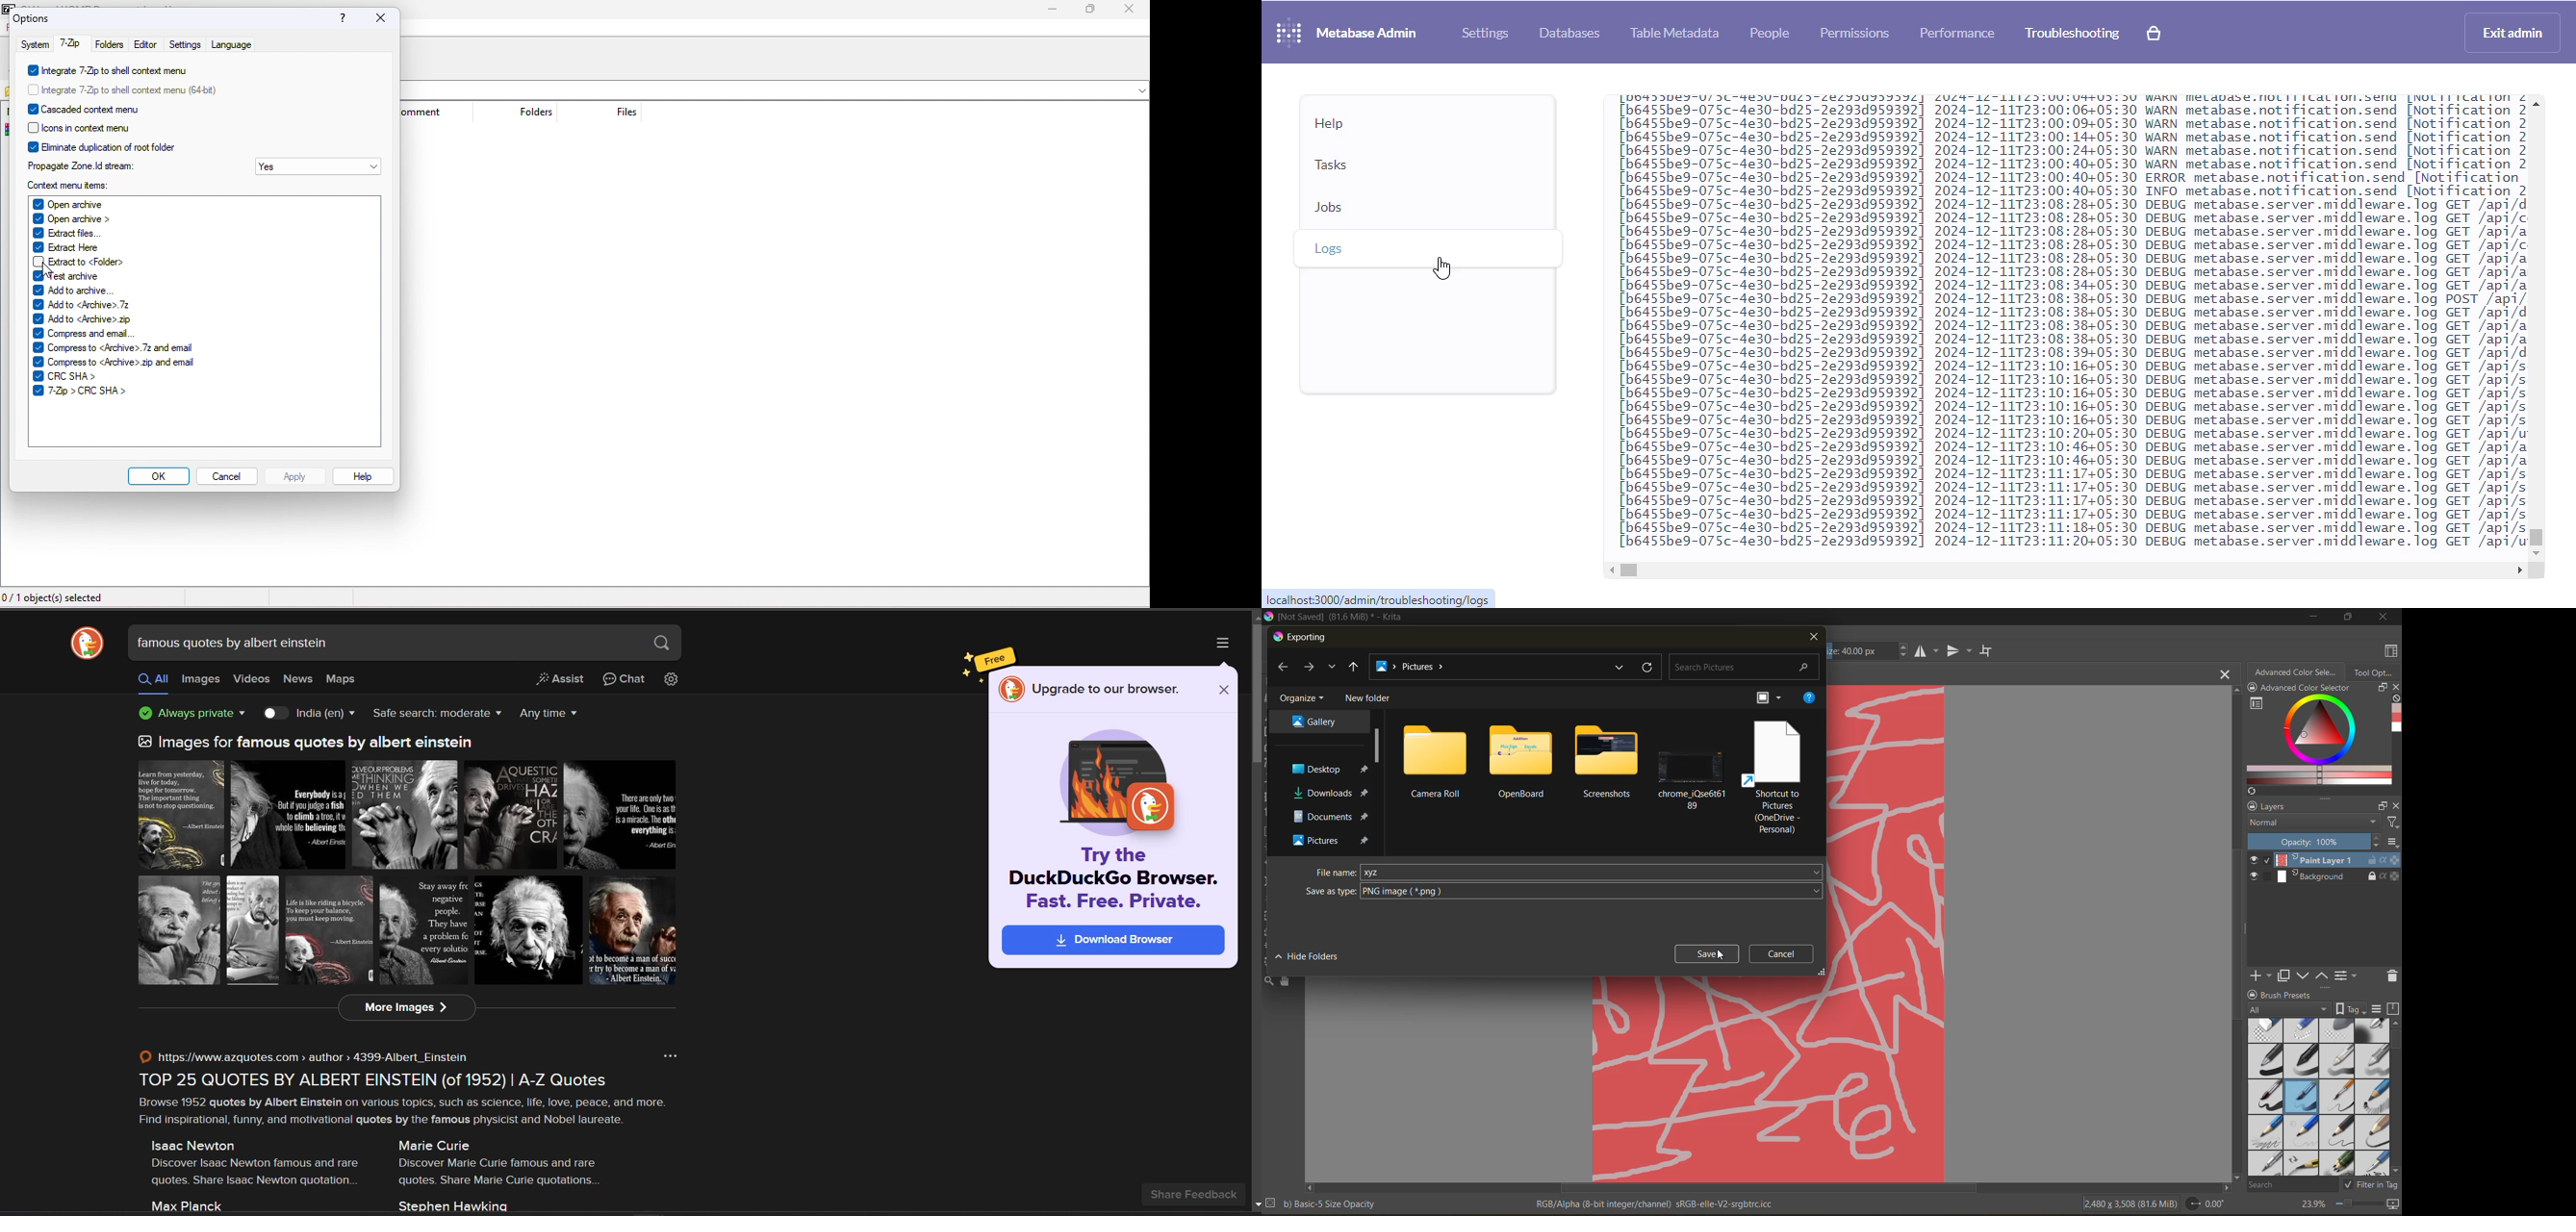 The image size is (2576, 1232). Describe the element at coordinates (1336, 873) in the screenshot. I see `filename` at that location.